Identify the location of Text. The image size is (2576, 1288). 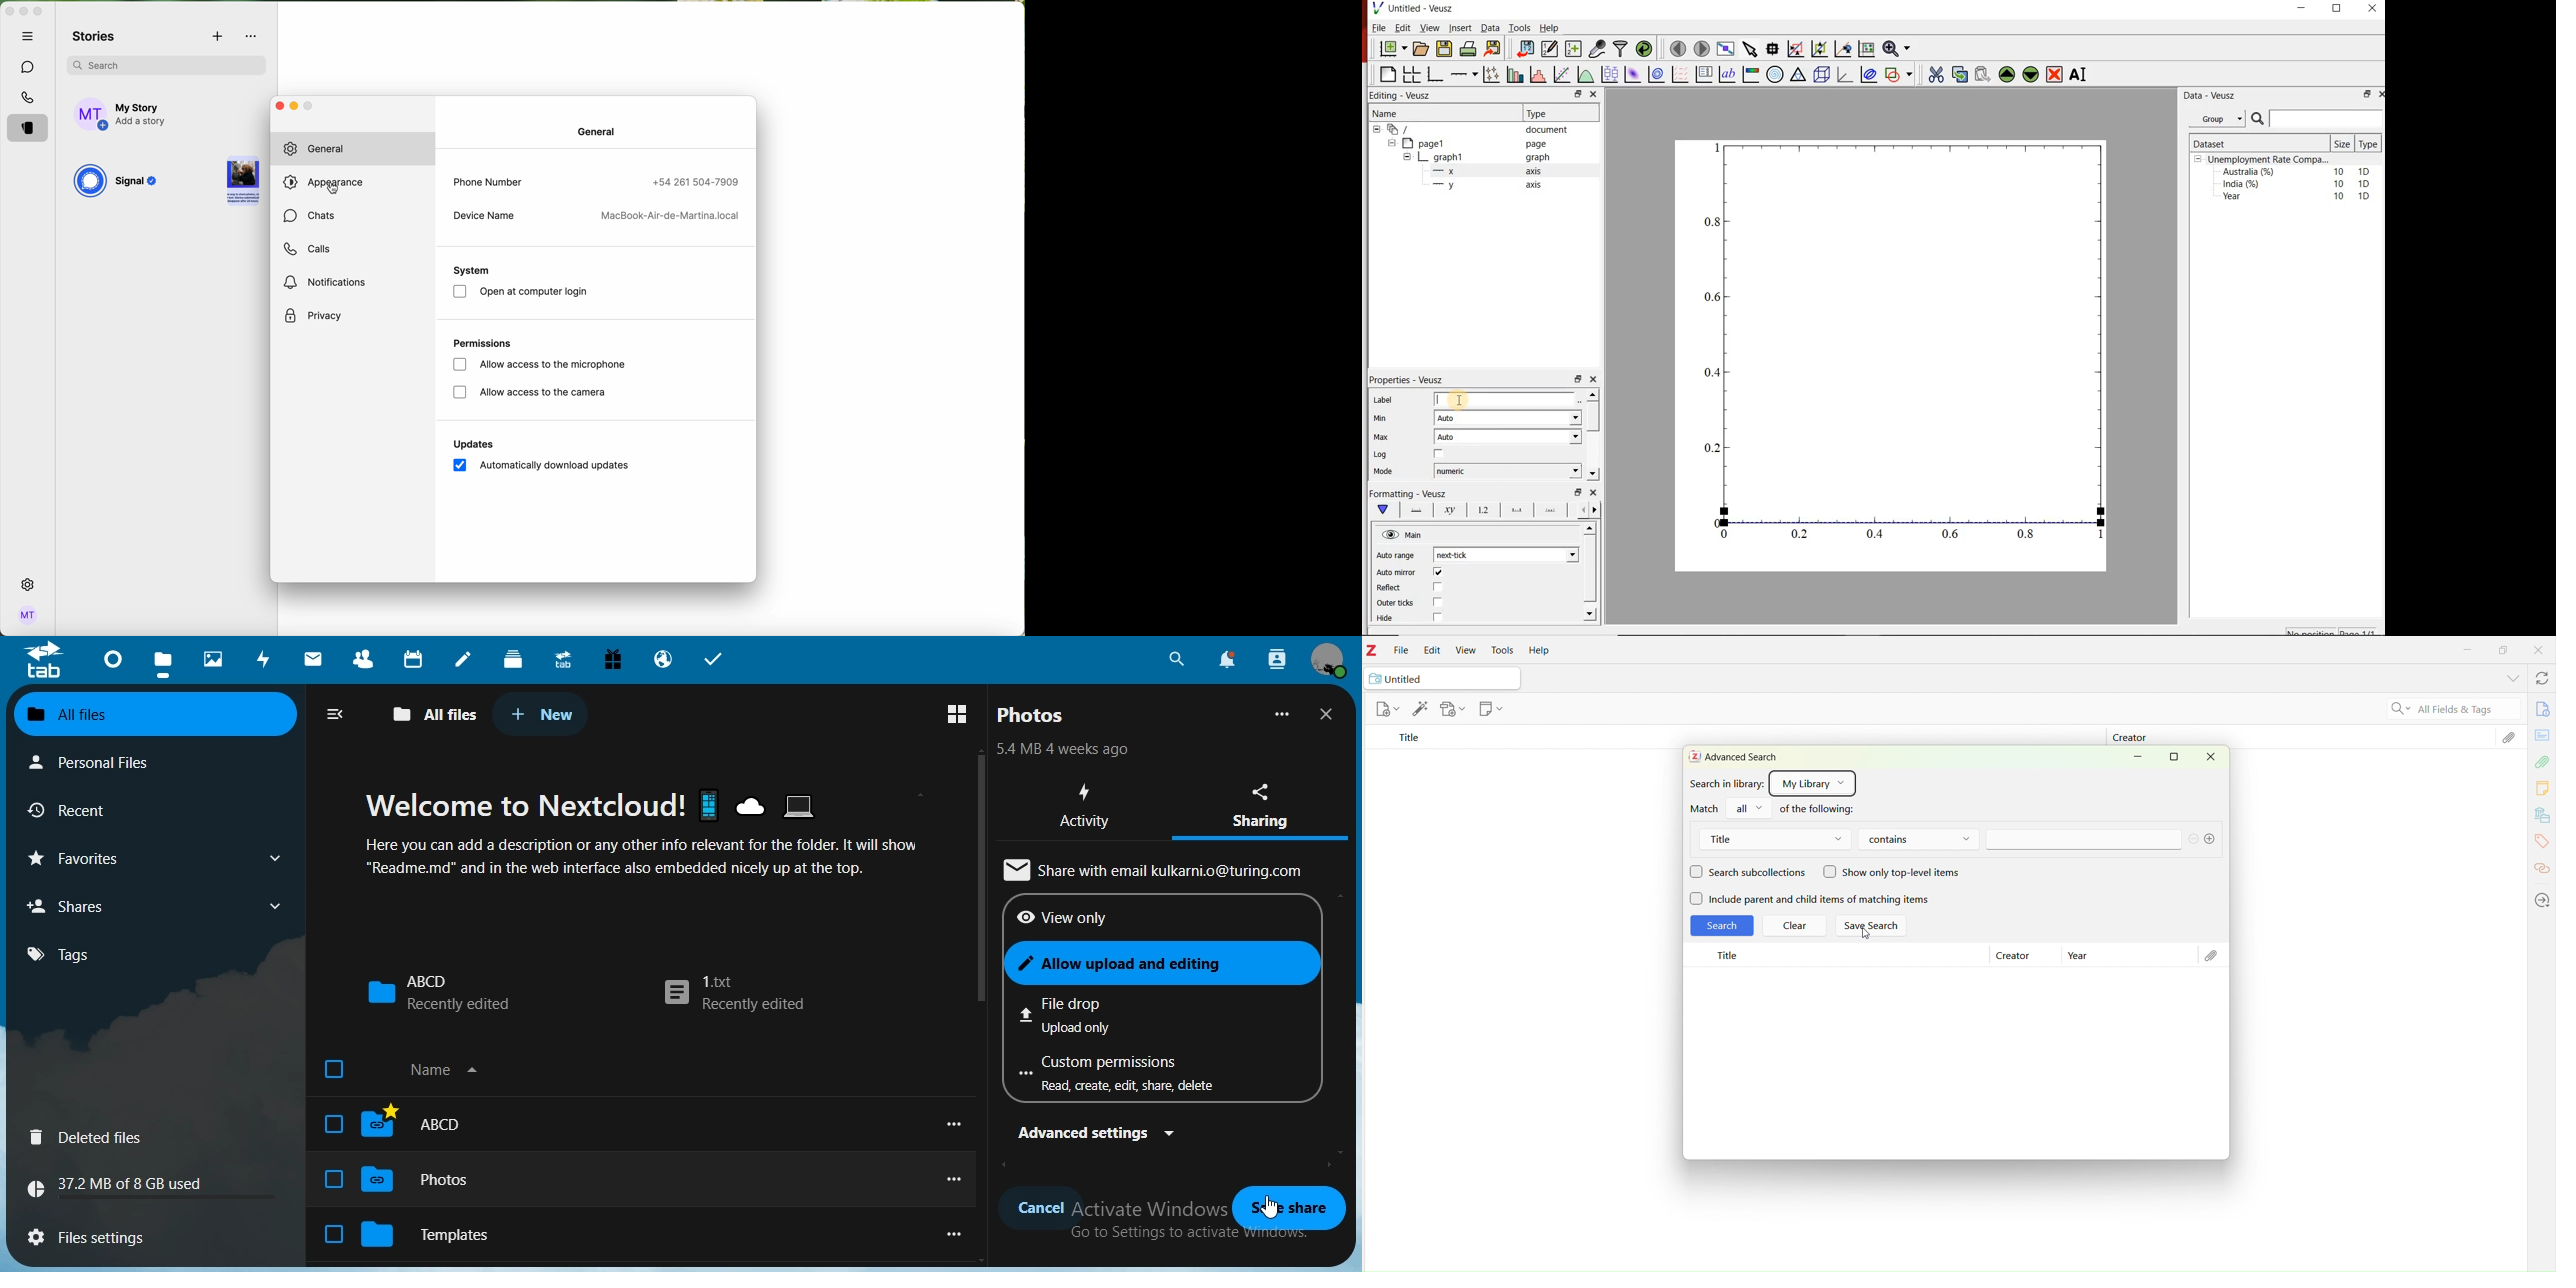
(1822, 809).